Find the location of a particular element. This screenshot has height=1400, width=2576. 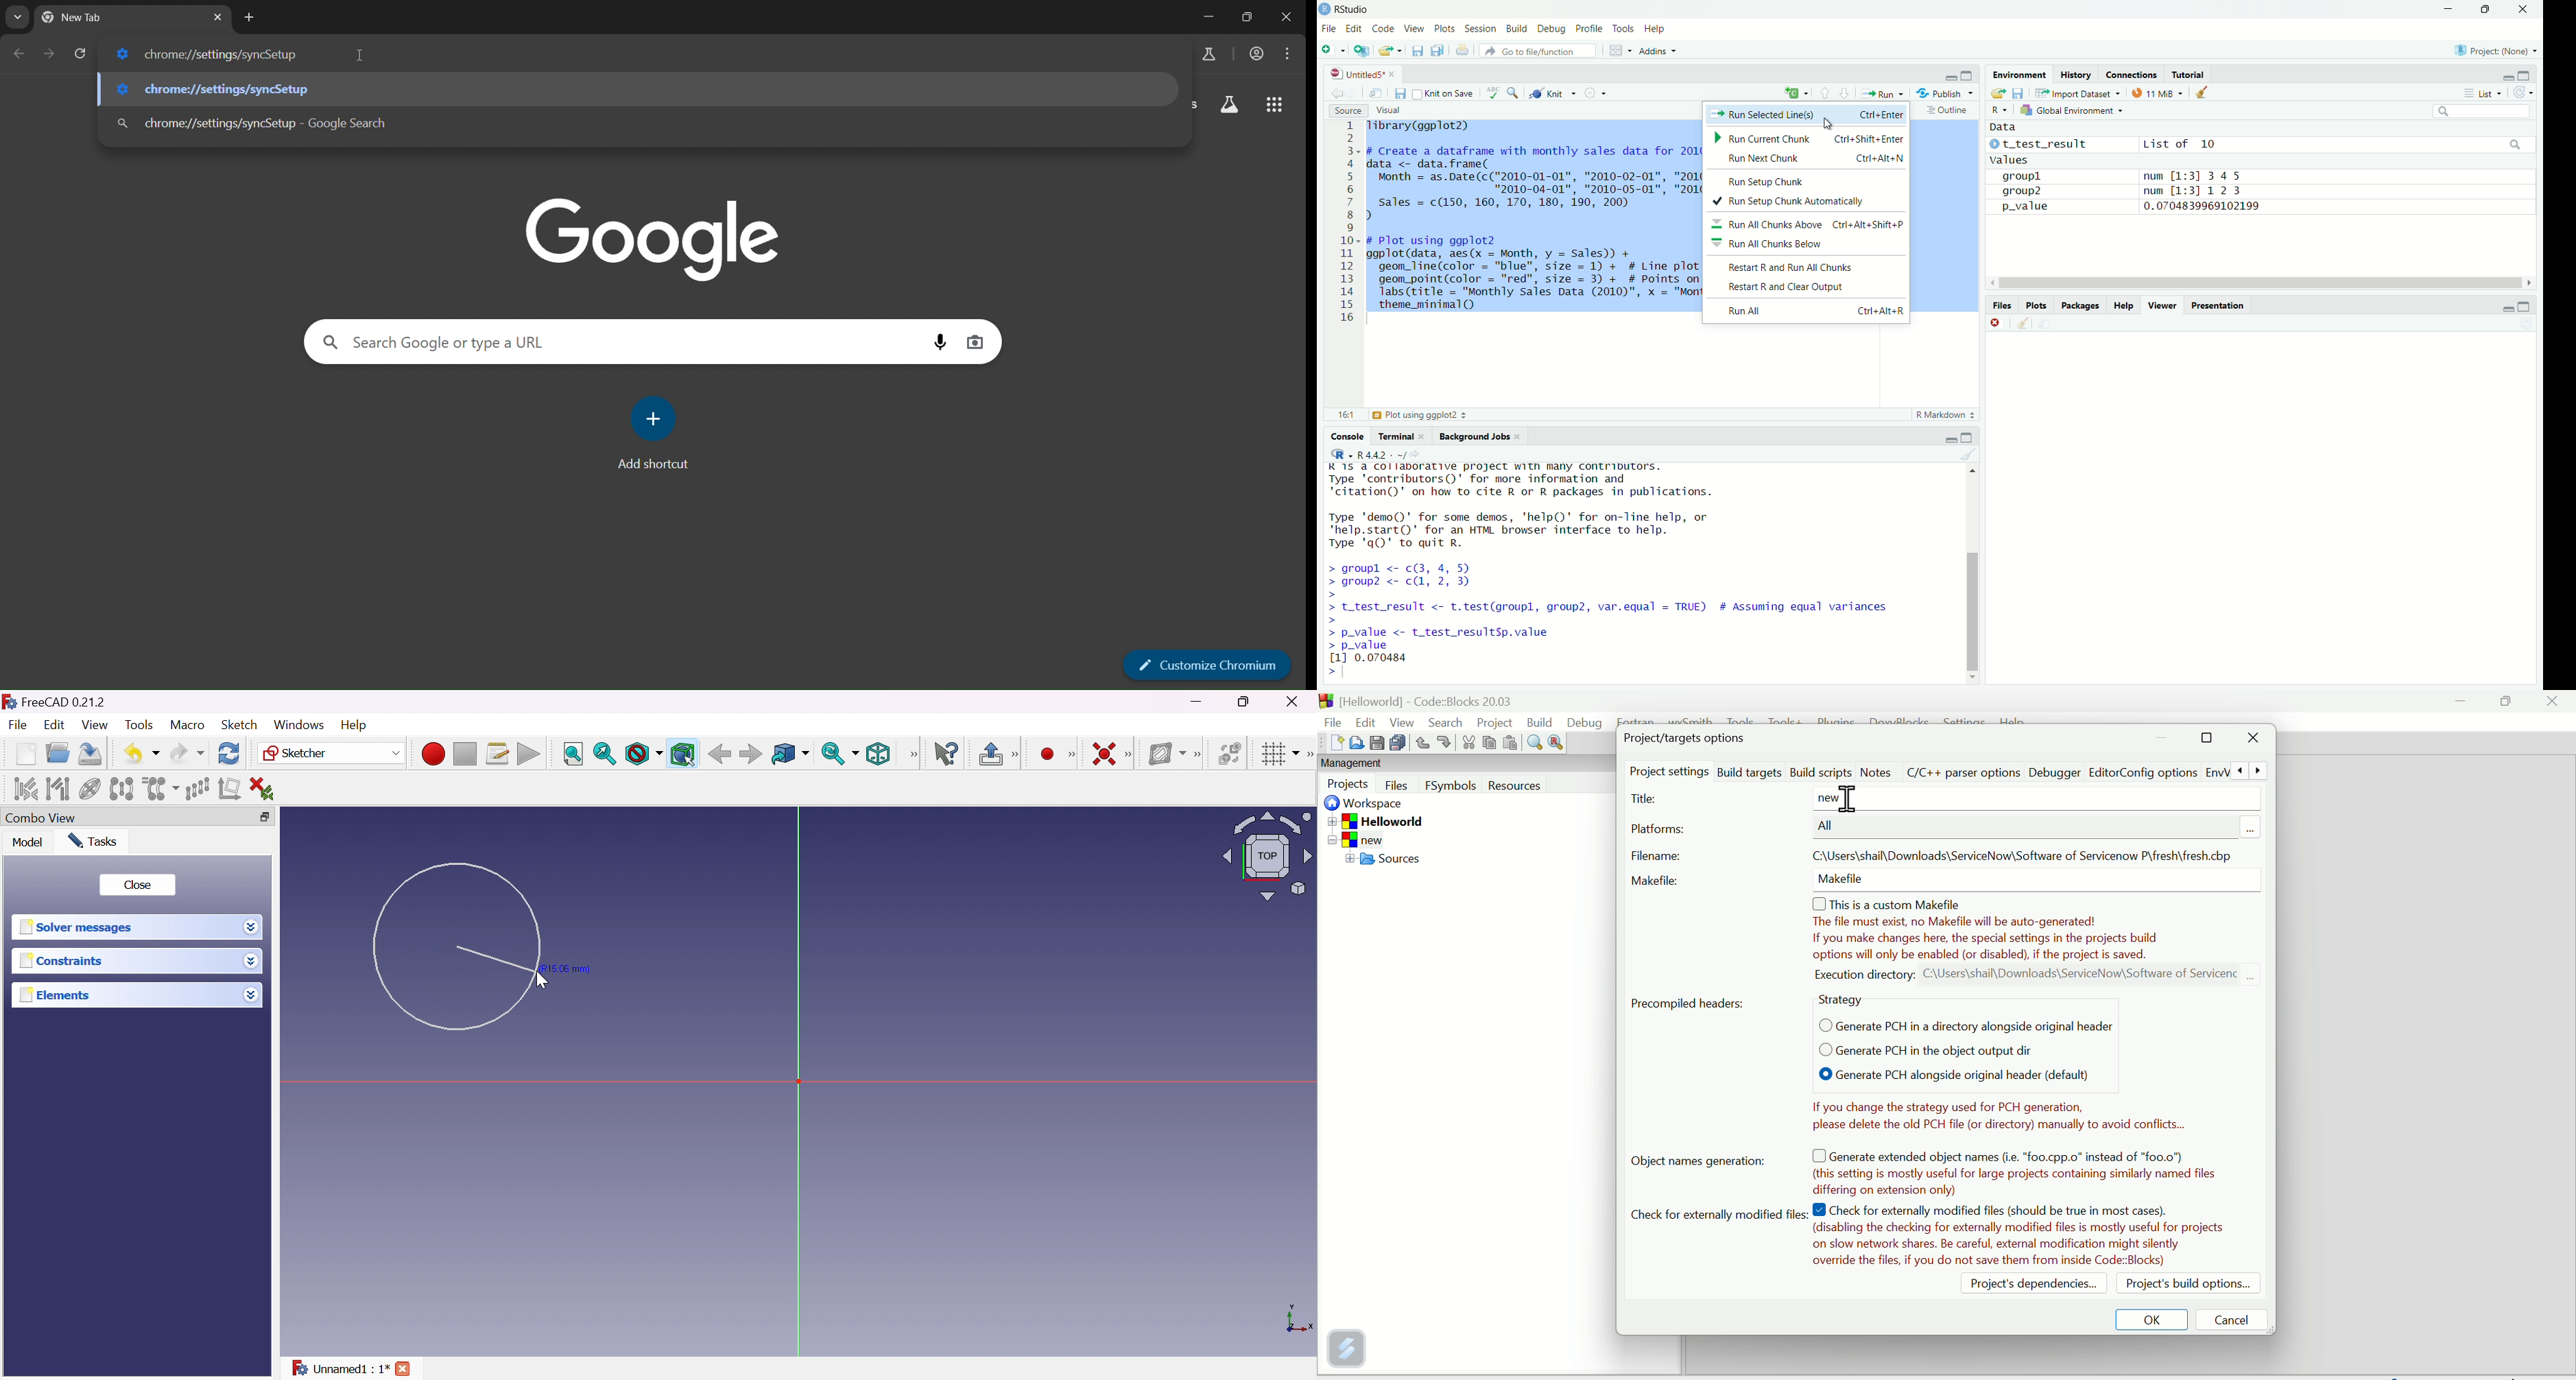

maximise is located at coordinates (2525, 75).